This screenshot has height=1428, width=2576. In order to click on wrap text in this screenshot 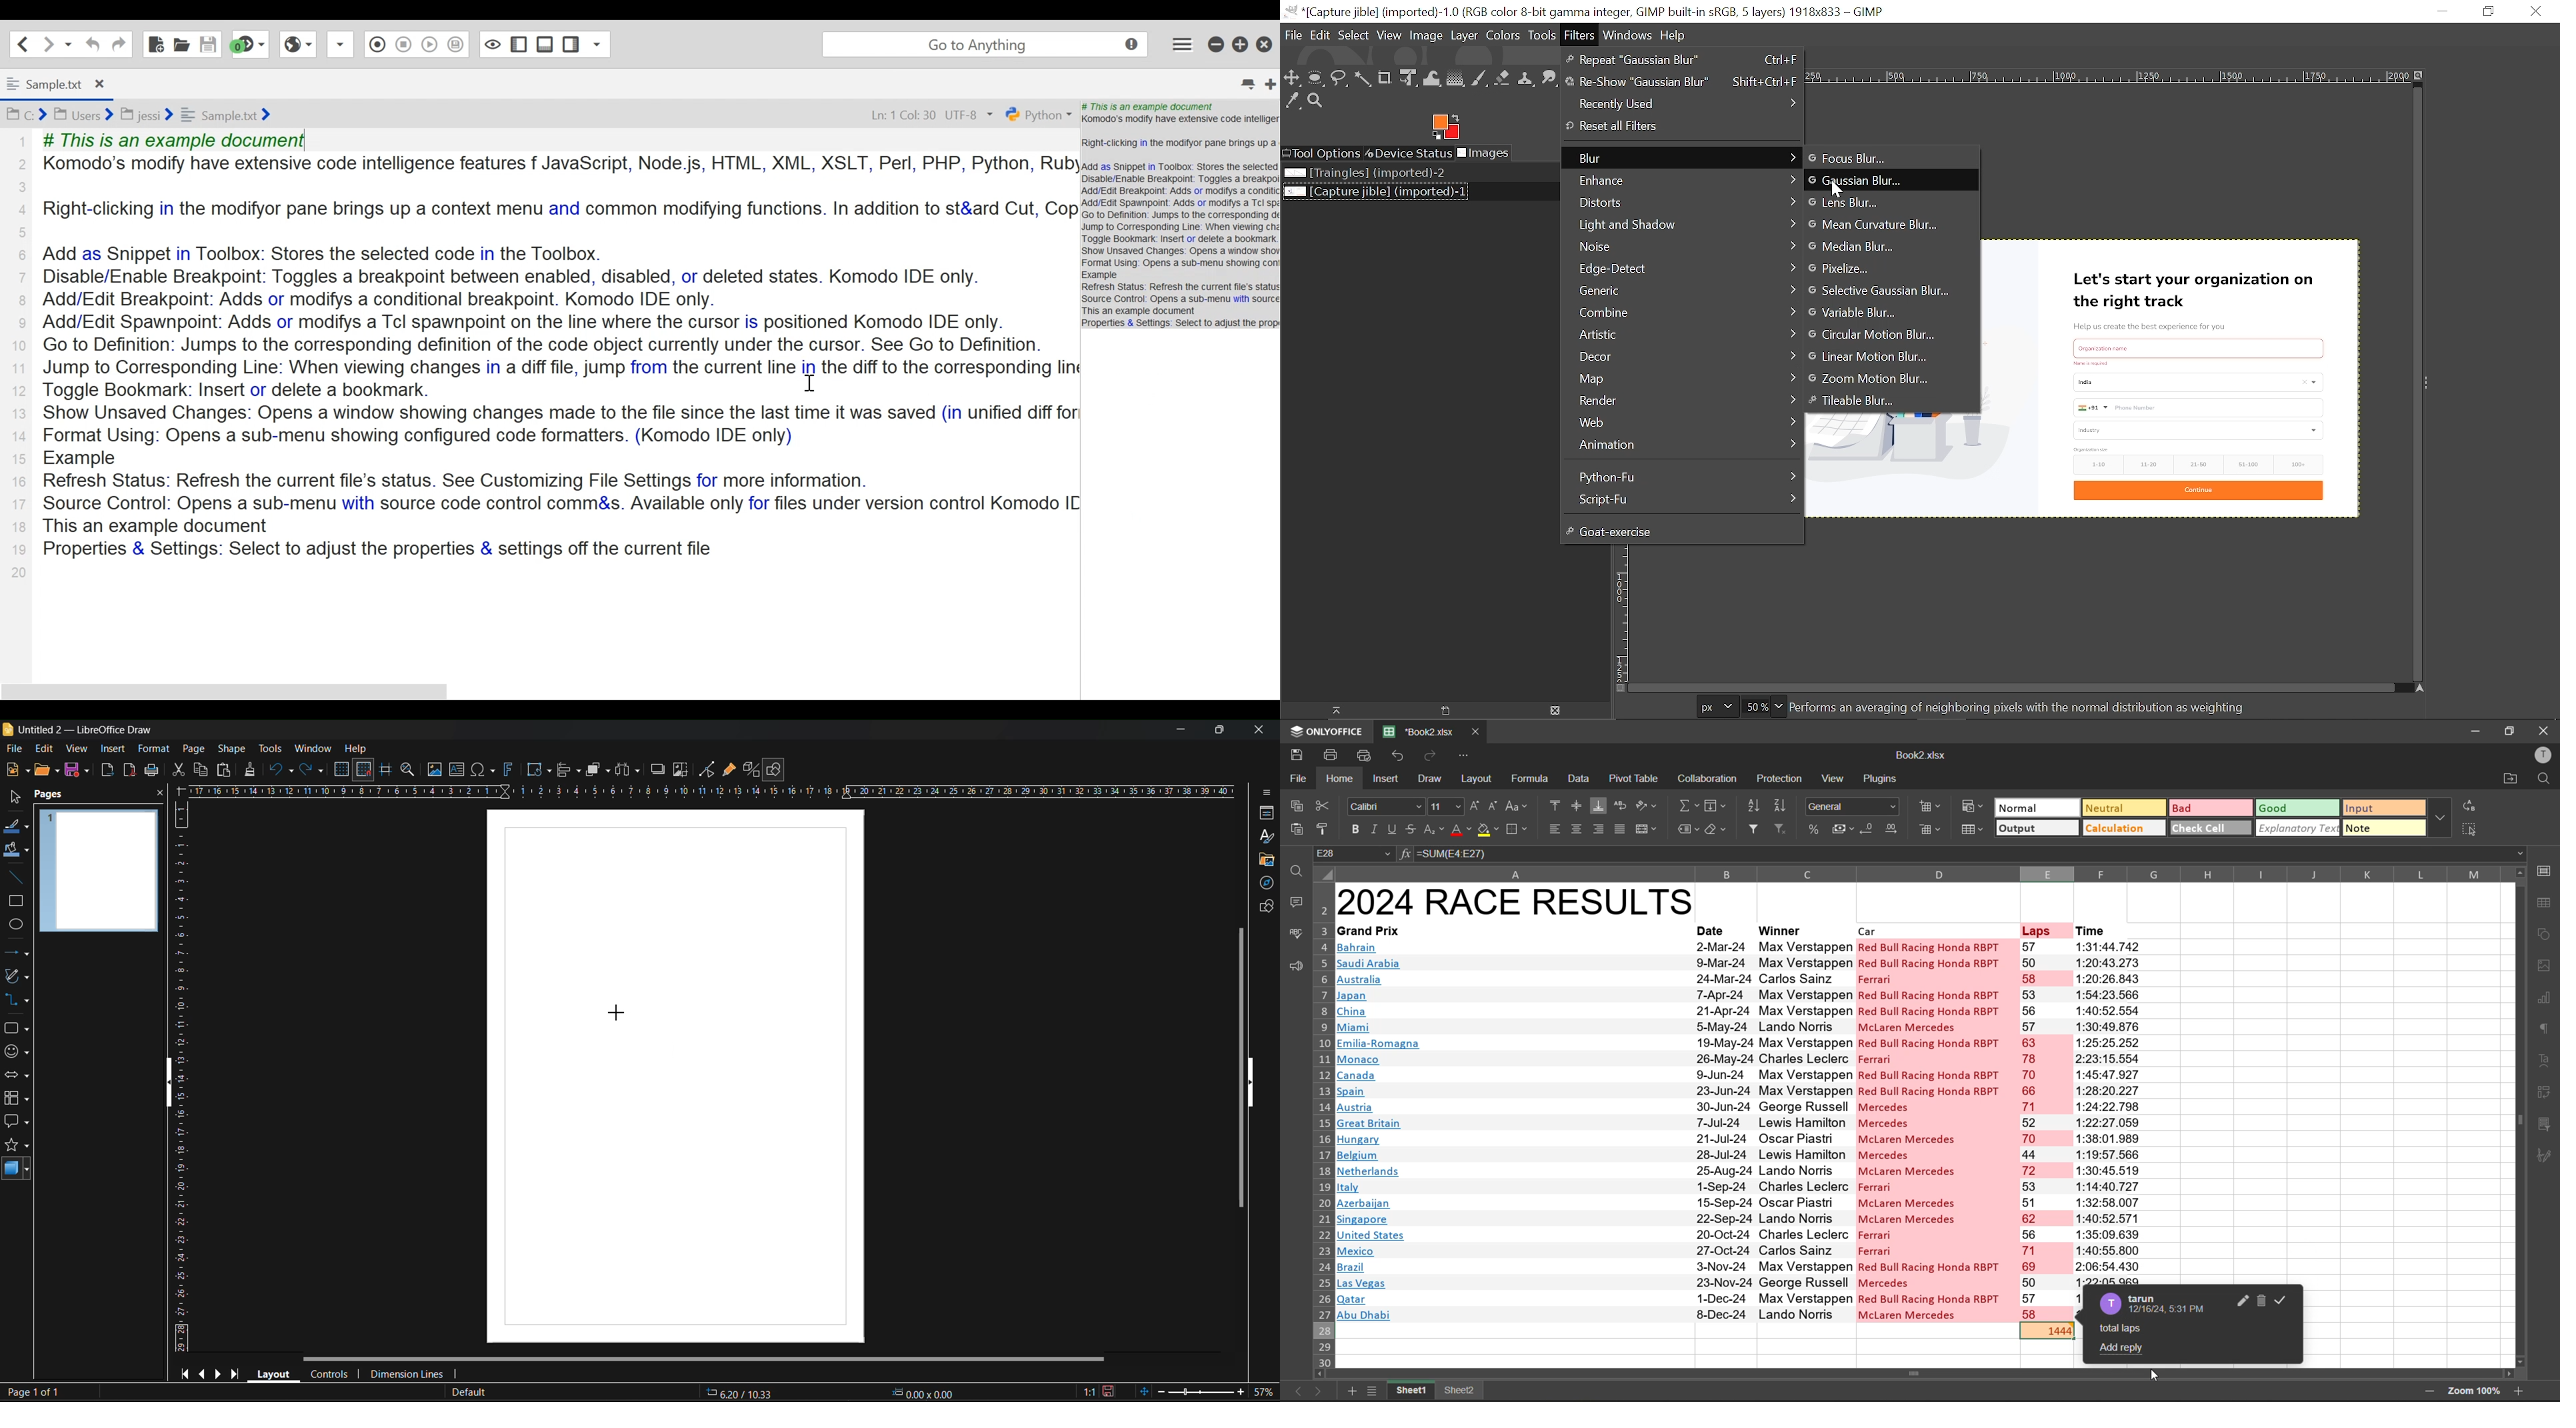, I will do `click(1623, 805)`.